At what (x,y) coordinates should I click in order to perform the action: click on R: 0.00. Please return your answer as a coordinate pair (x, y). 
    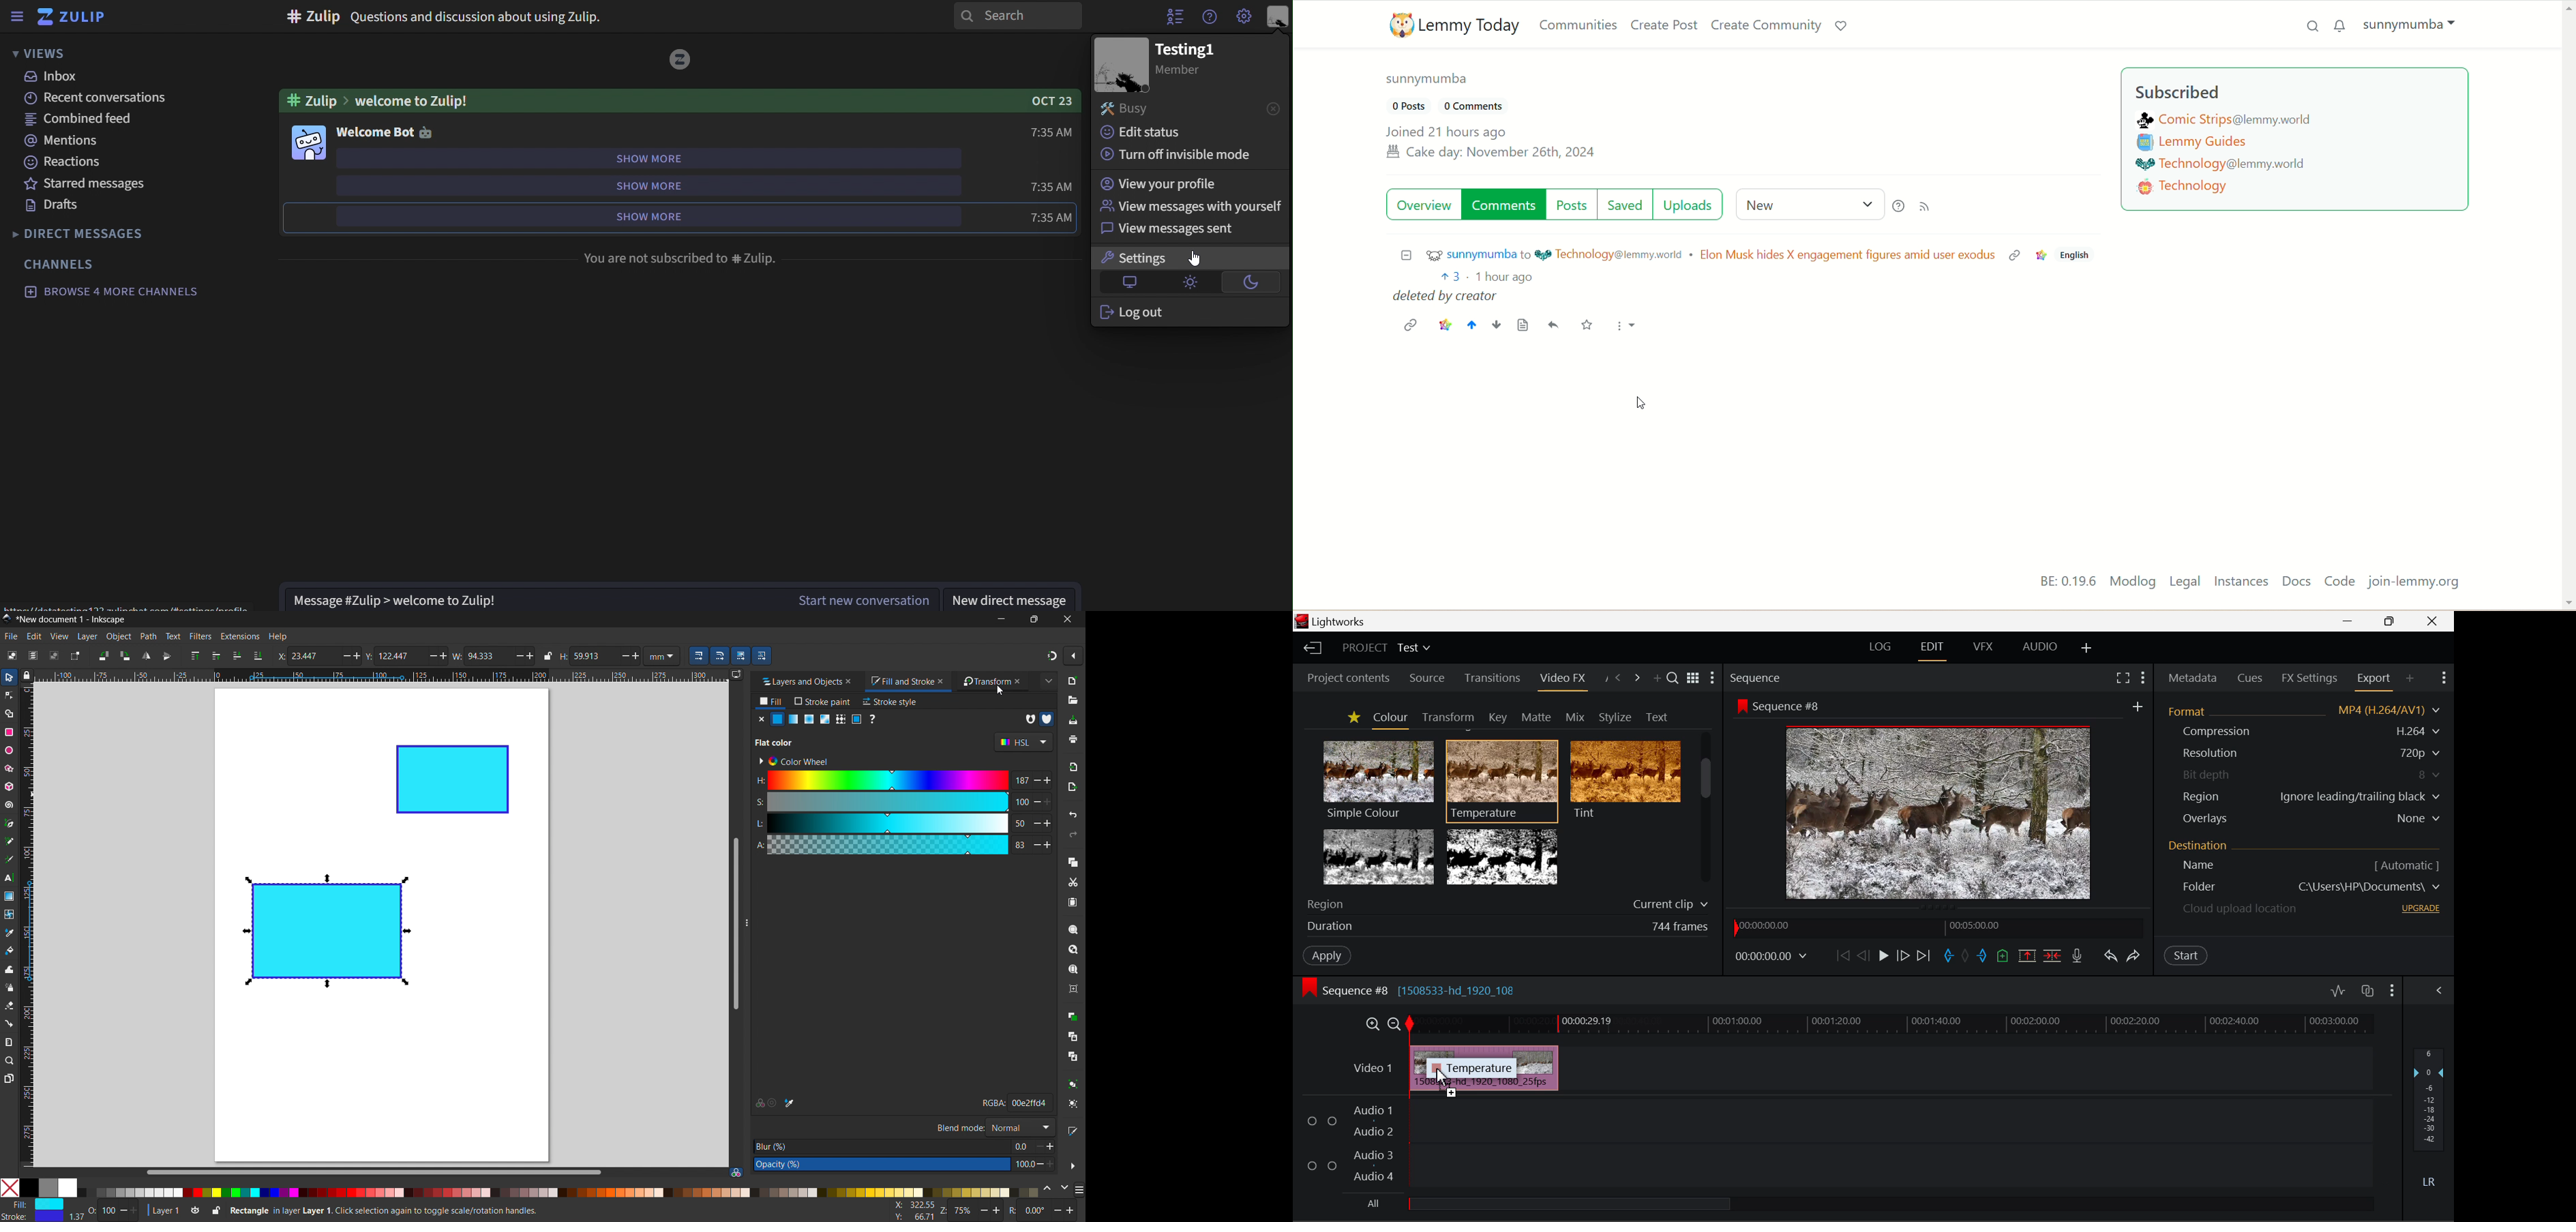
    Looking at the image, I should click on (1045, 1211).